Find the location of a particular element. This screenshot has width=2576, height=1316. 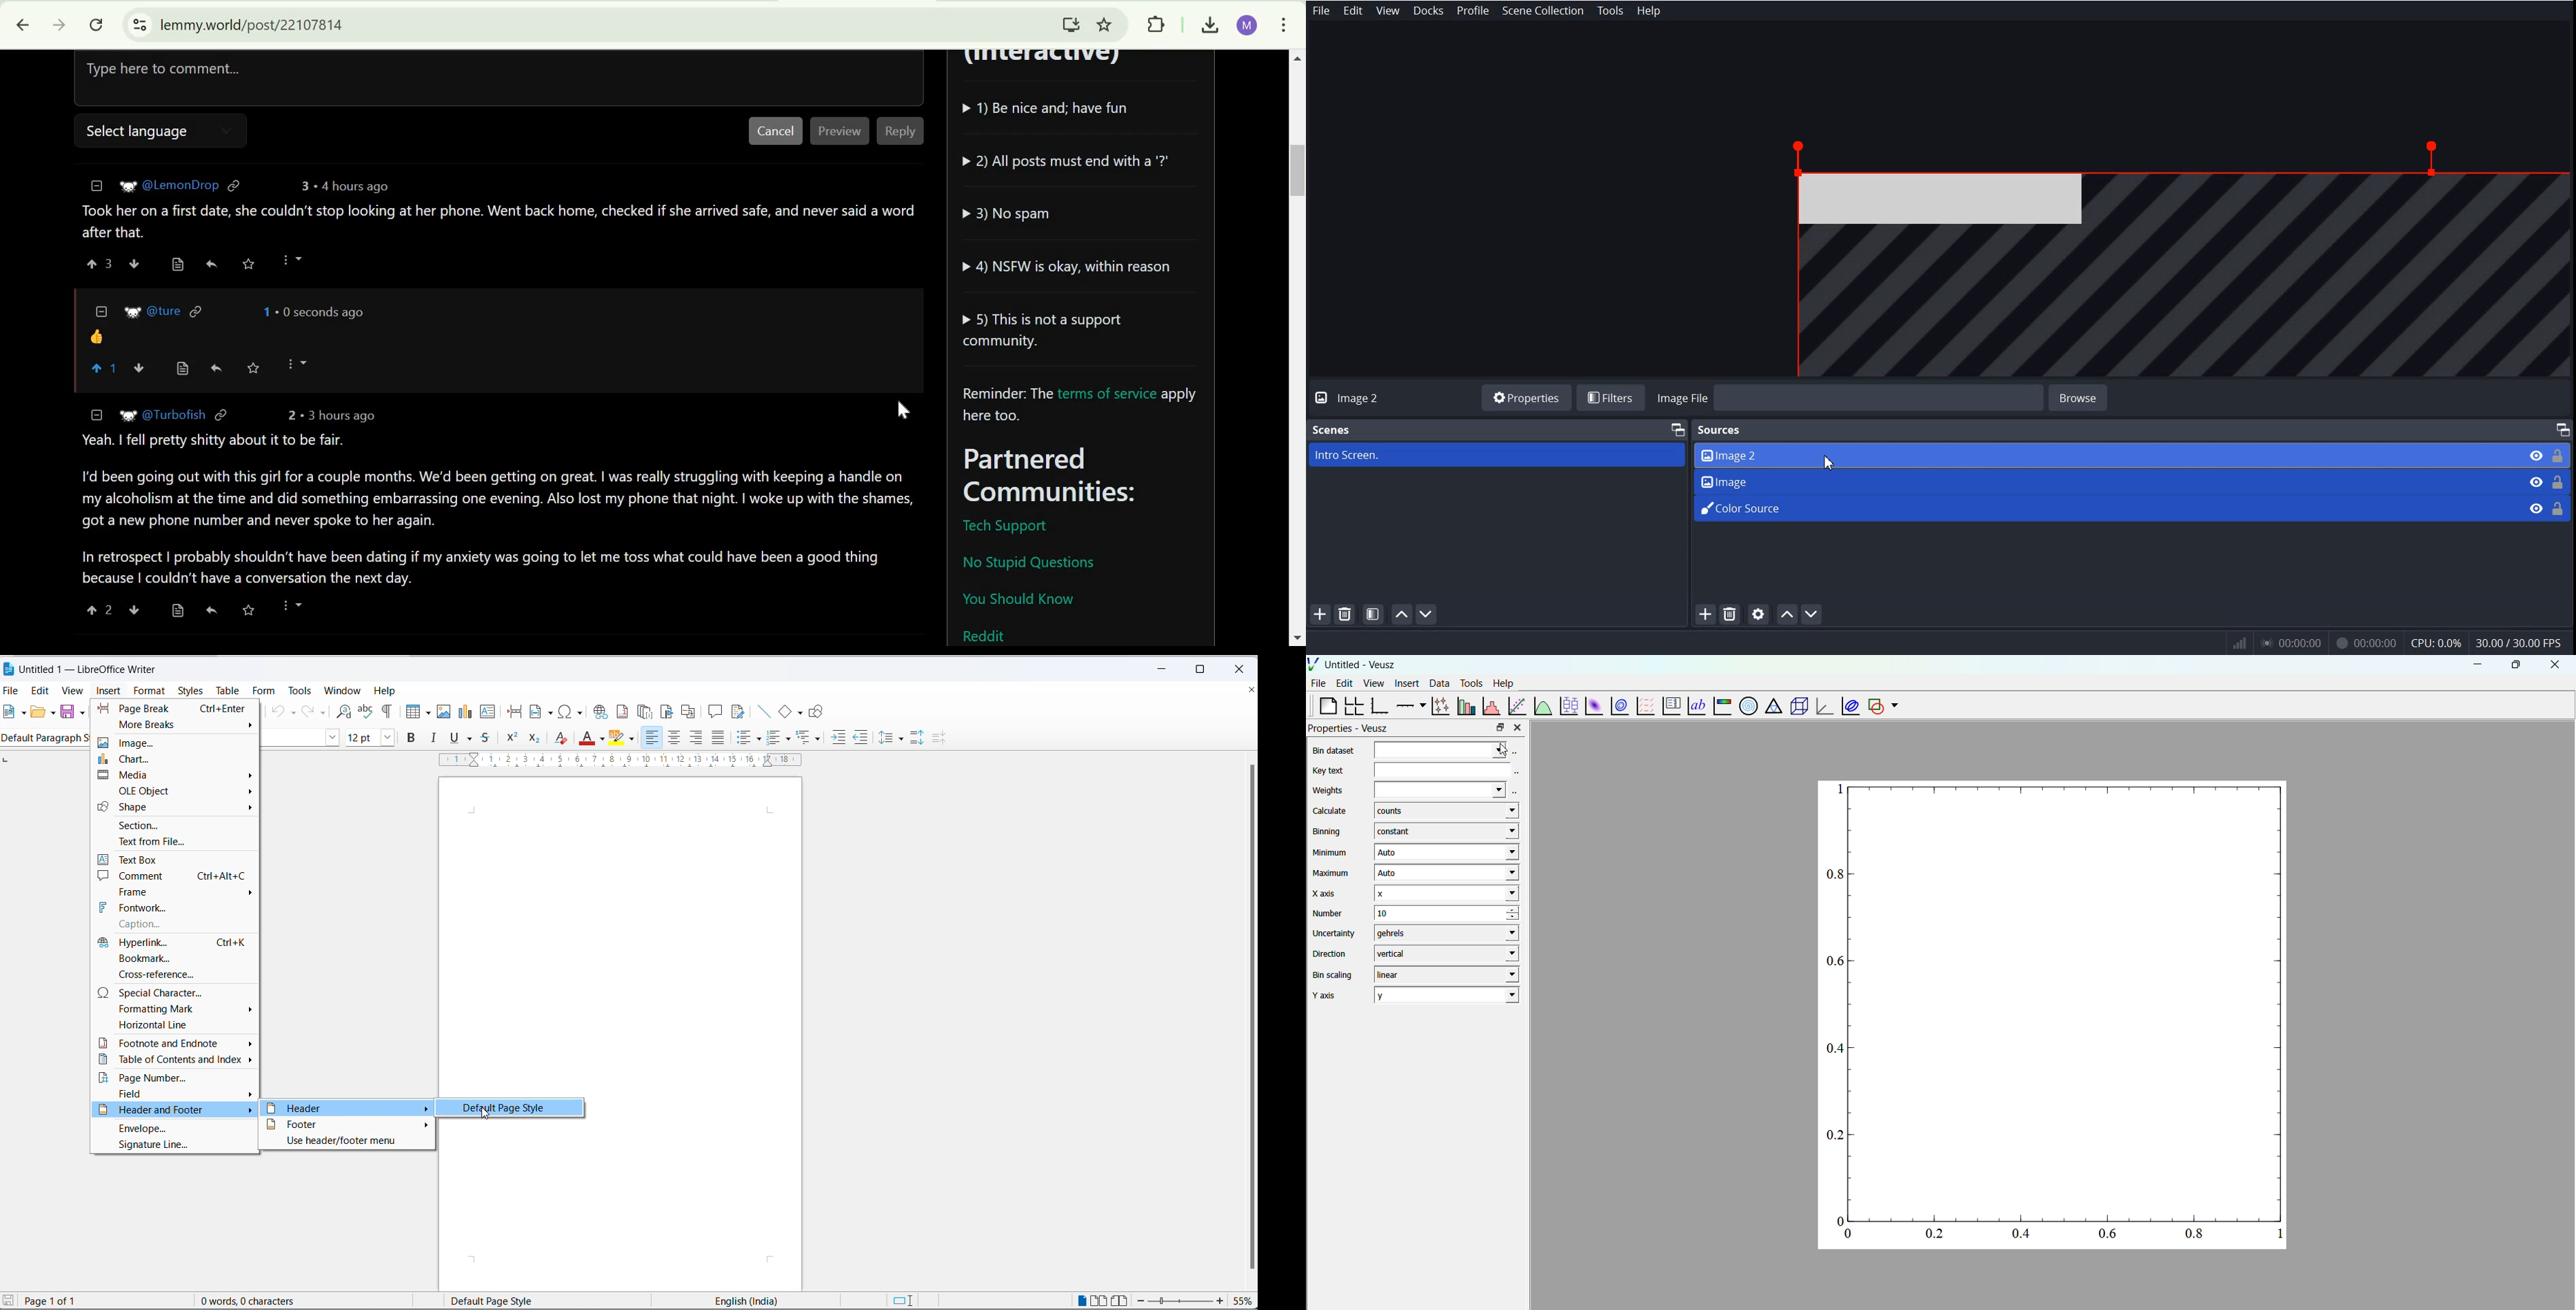

media is located at coordinates (177, 775).